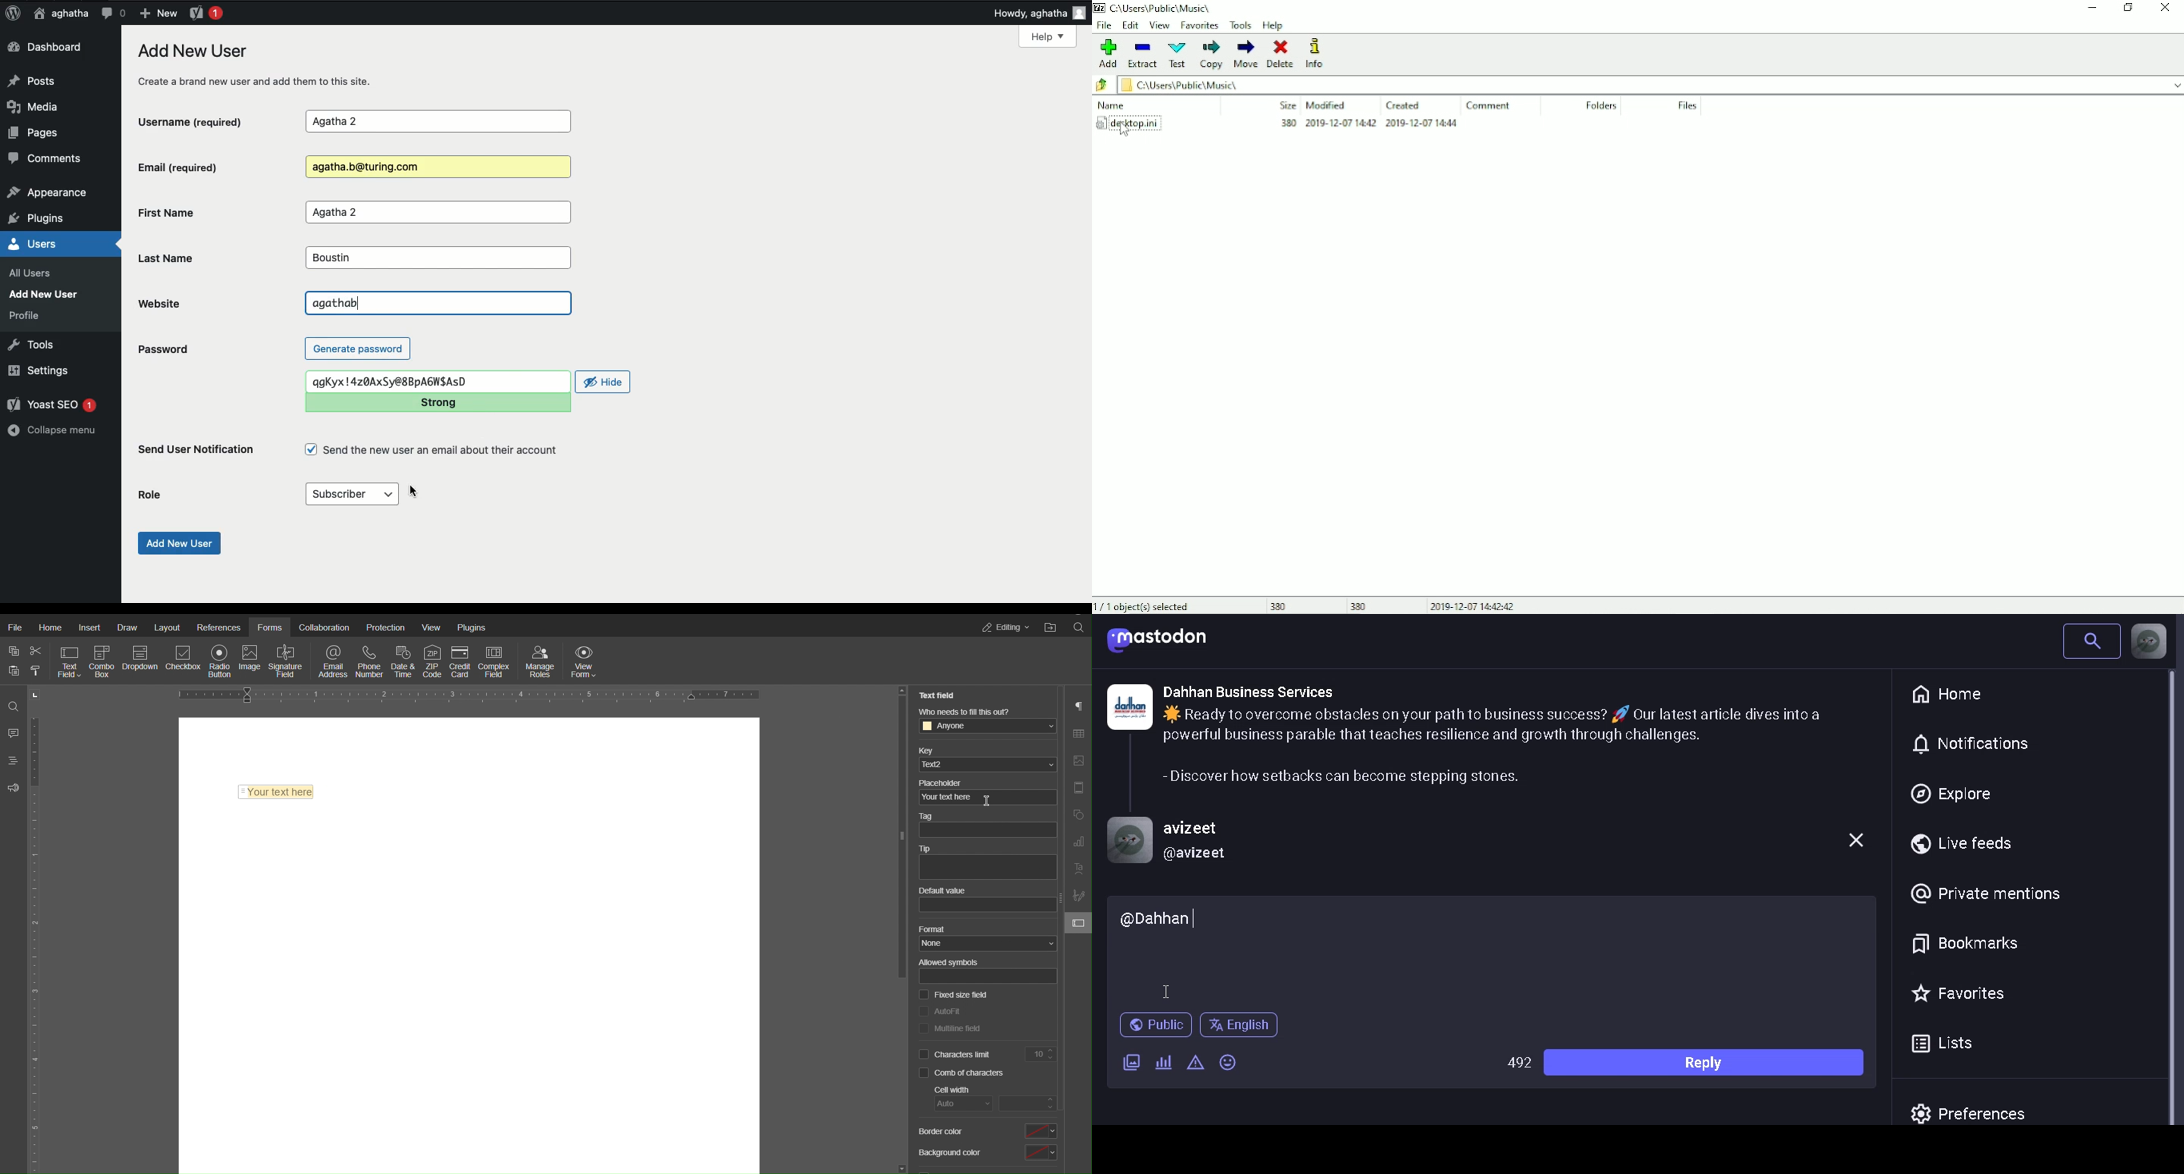  What do you see at coordinates (36, 80) in the screenshot?
I see `Posts` at bounding box center [36, 80].